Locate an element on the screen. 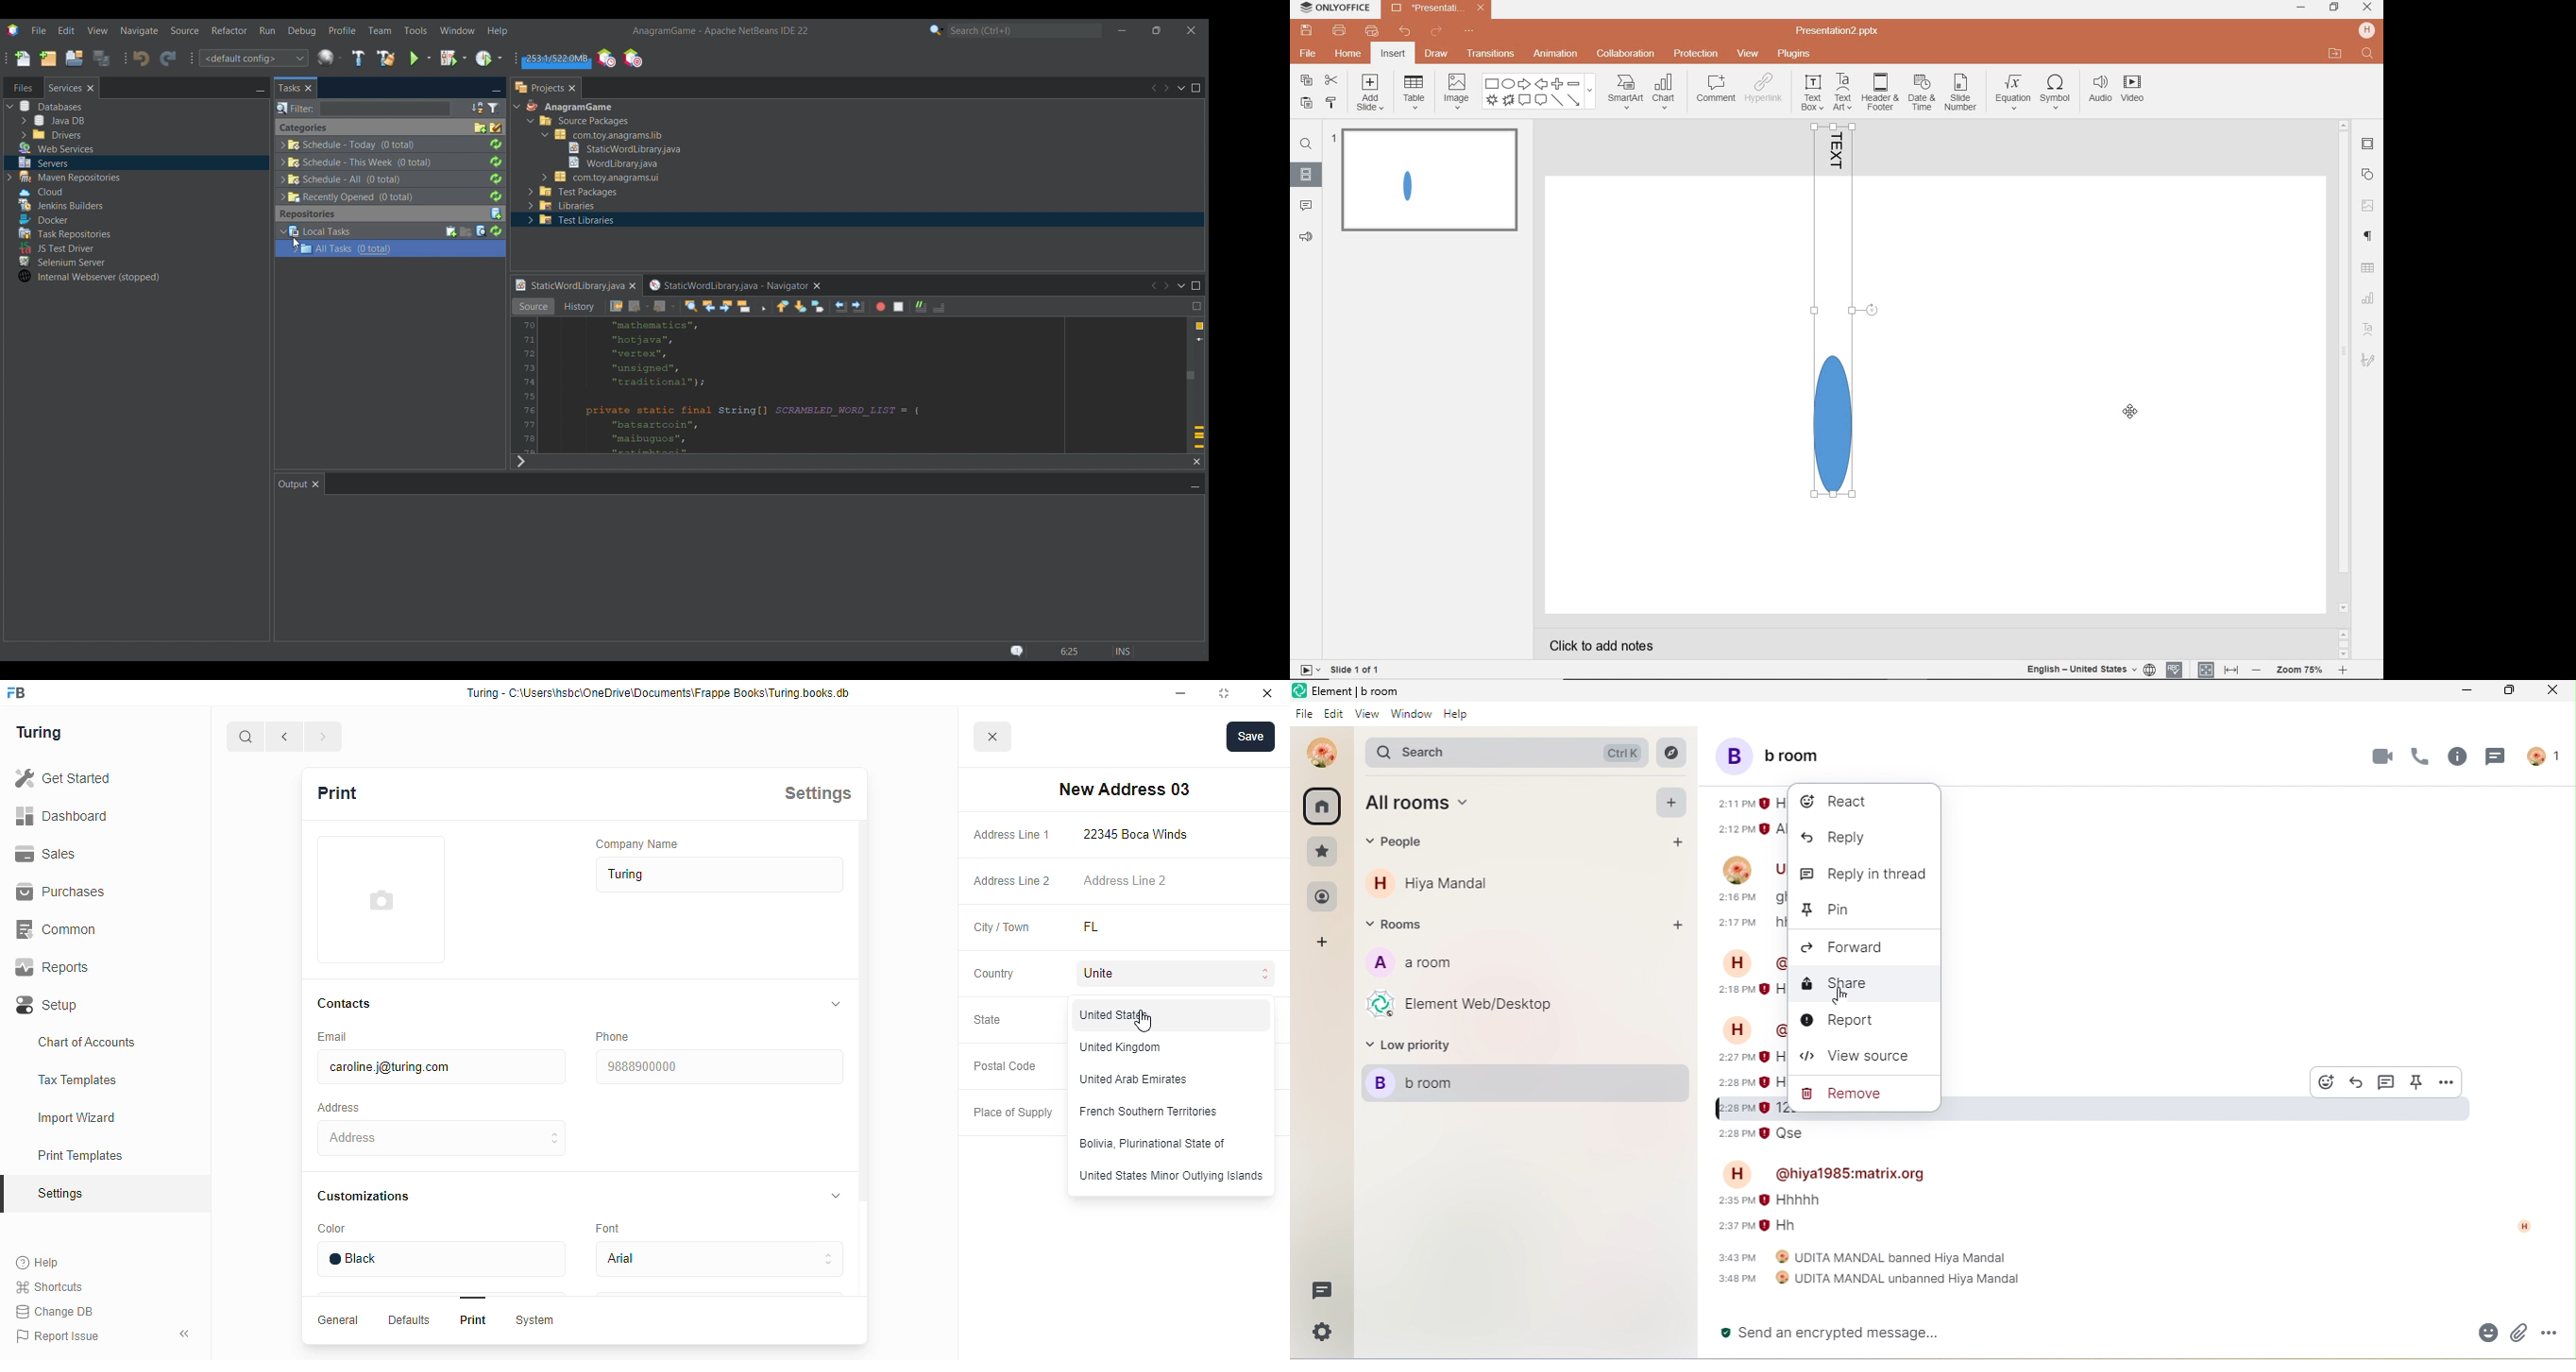 The height and width of the screenshot is (1372, 2576). Chart settings is located at coordinates (2368, 298).